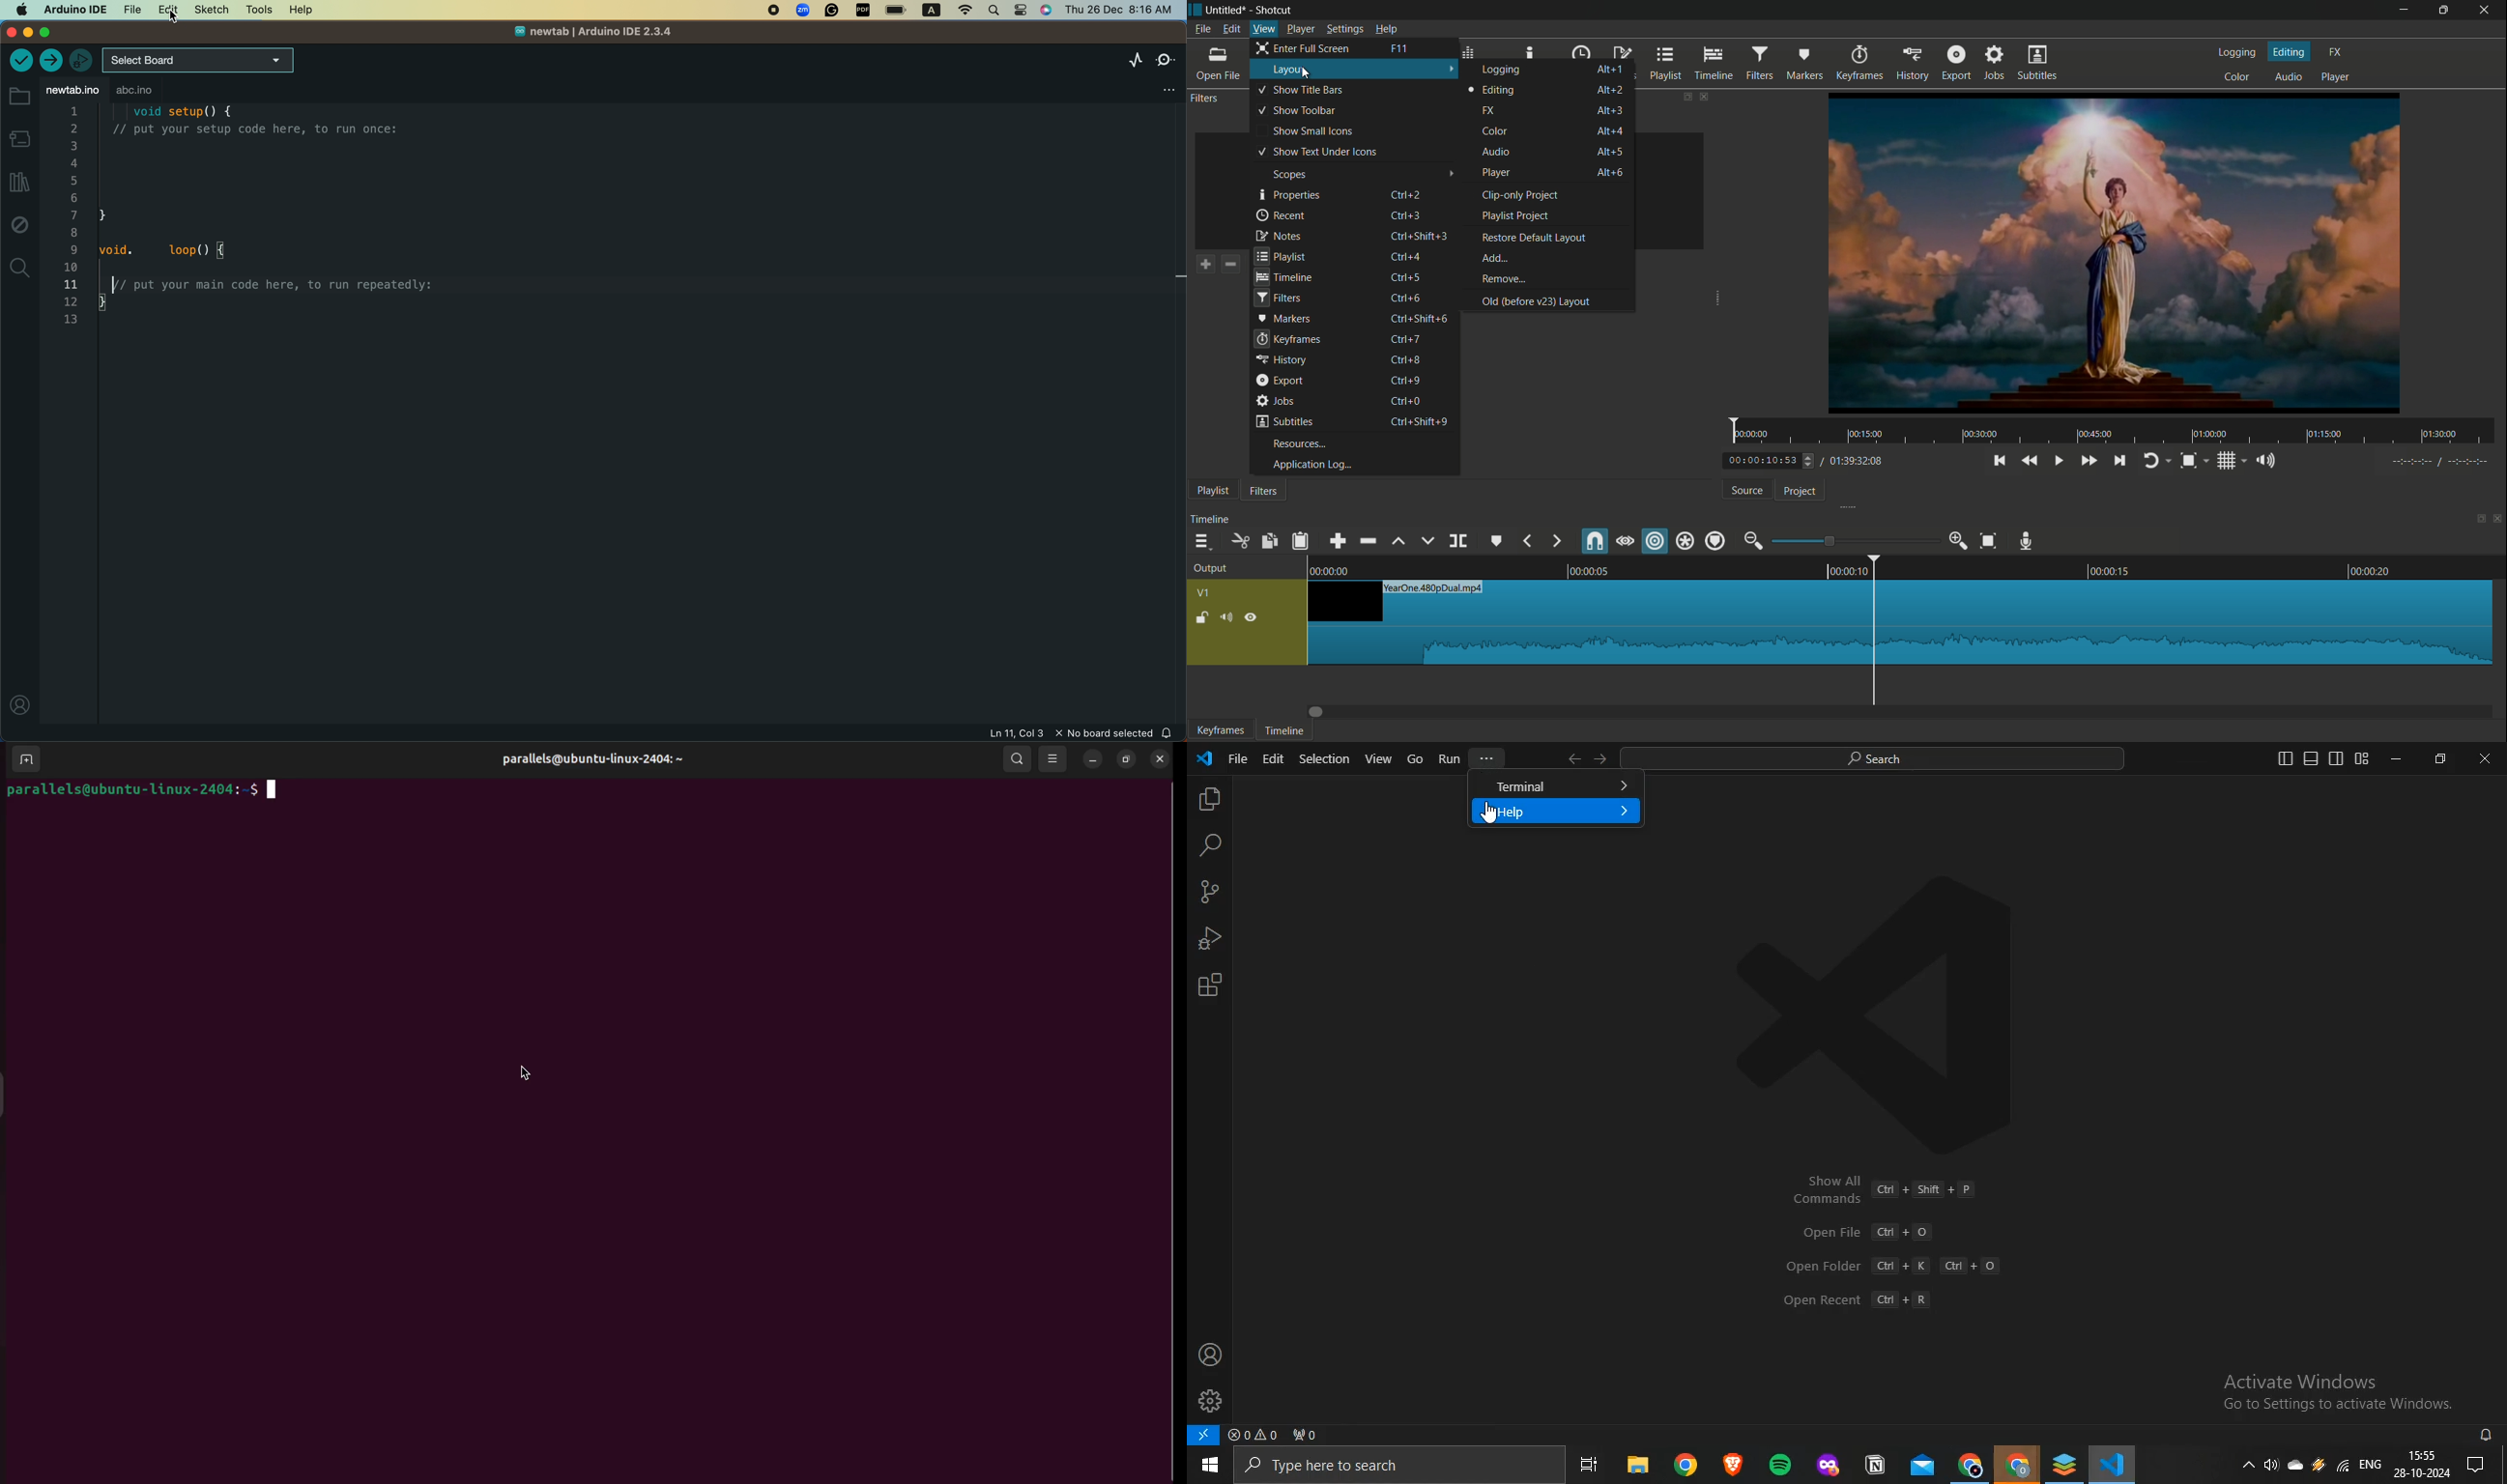 Image resolution: width=2520 pixels, height=1484 pixels. What do you see at coordinates (2190, 461) in the screenshot?
I see `toggle zoom` at bounding box center [2190, 461].